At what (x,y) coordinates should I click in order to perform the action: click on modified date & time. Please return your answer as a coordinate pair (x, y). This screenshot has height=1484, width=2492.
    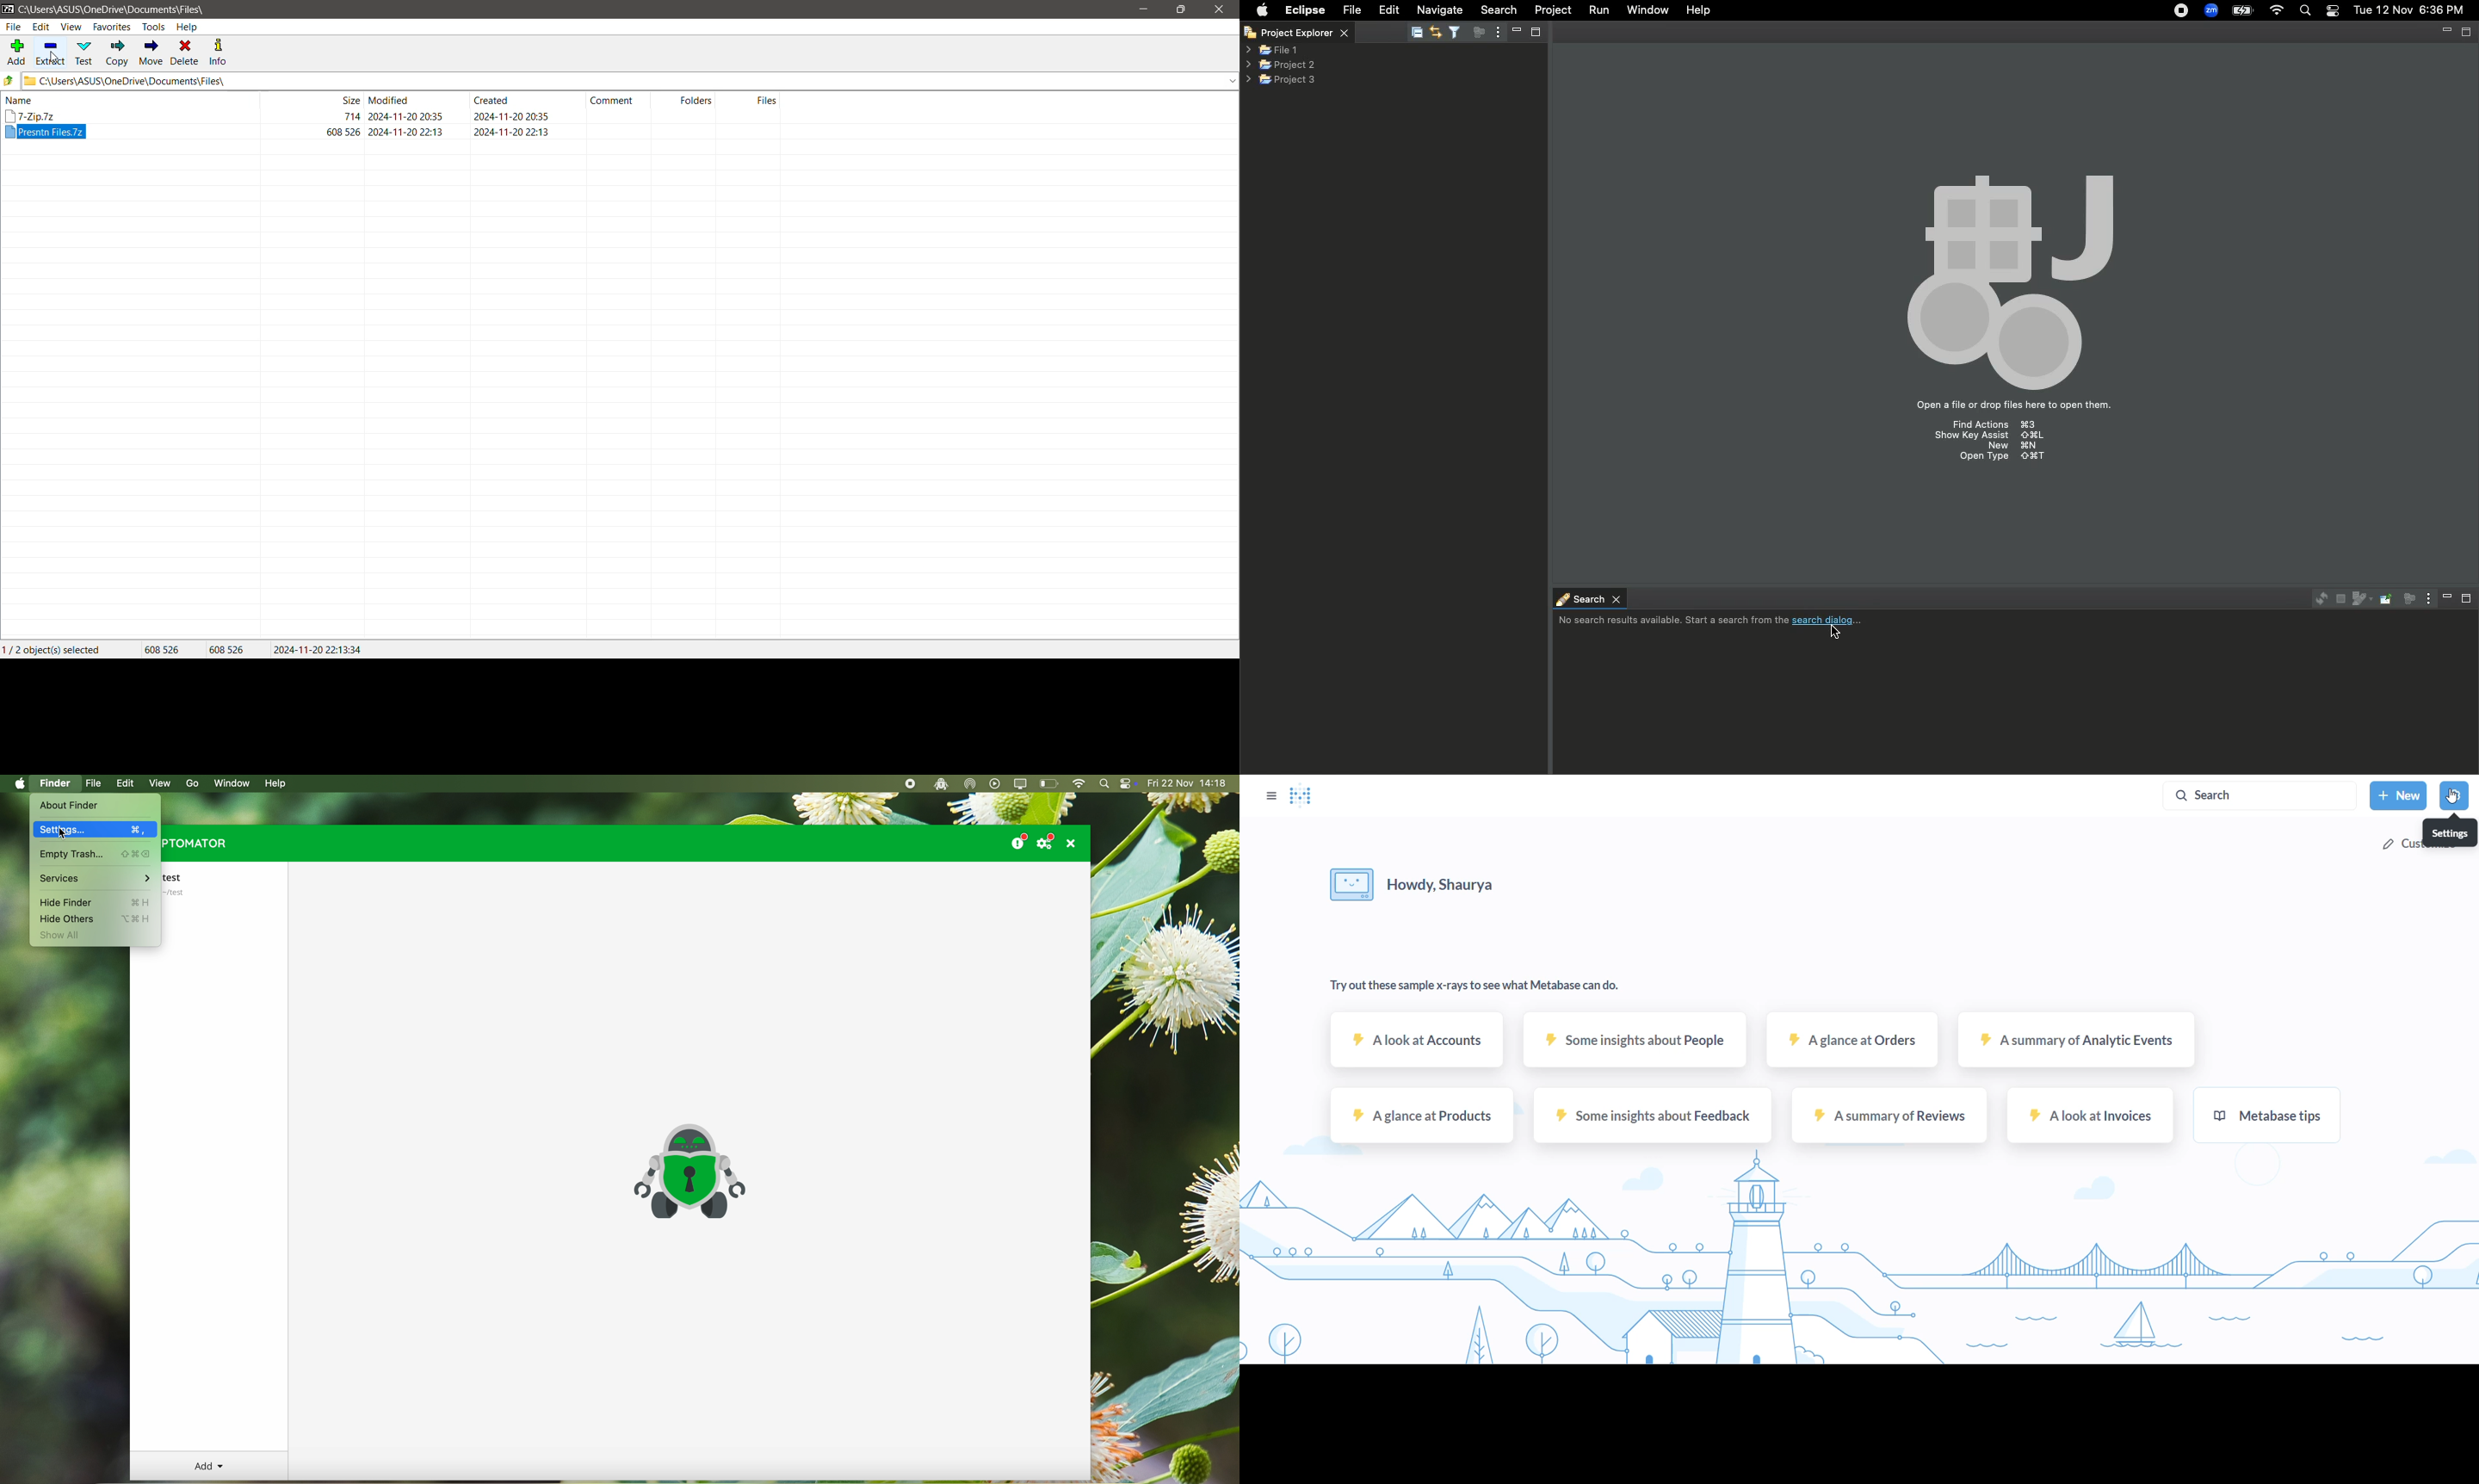
    Looking at the image, I should click on (406, 132).